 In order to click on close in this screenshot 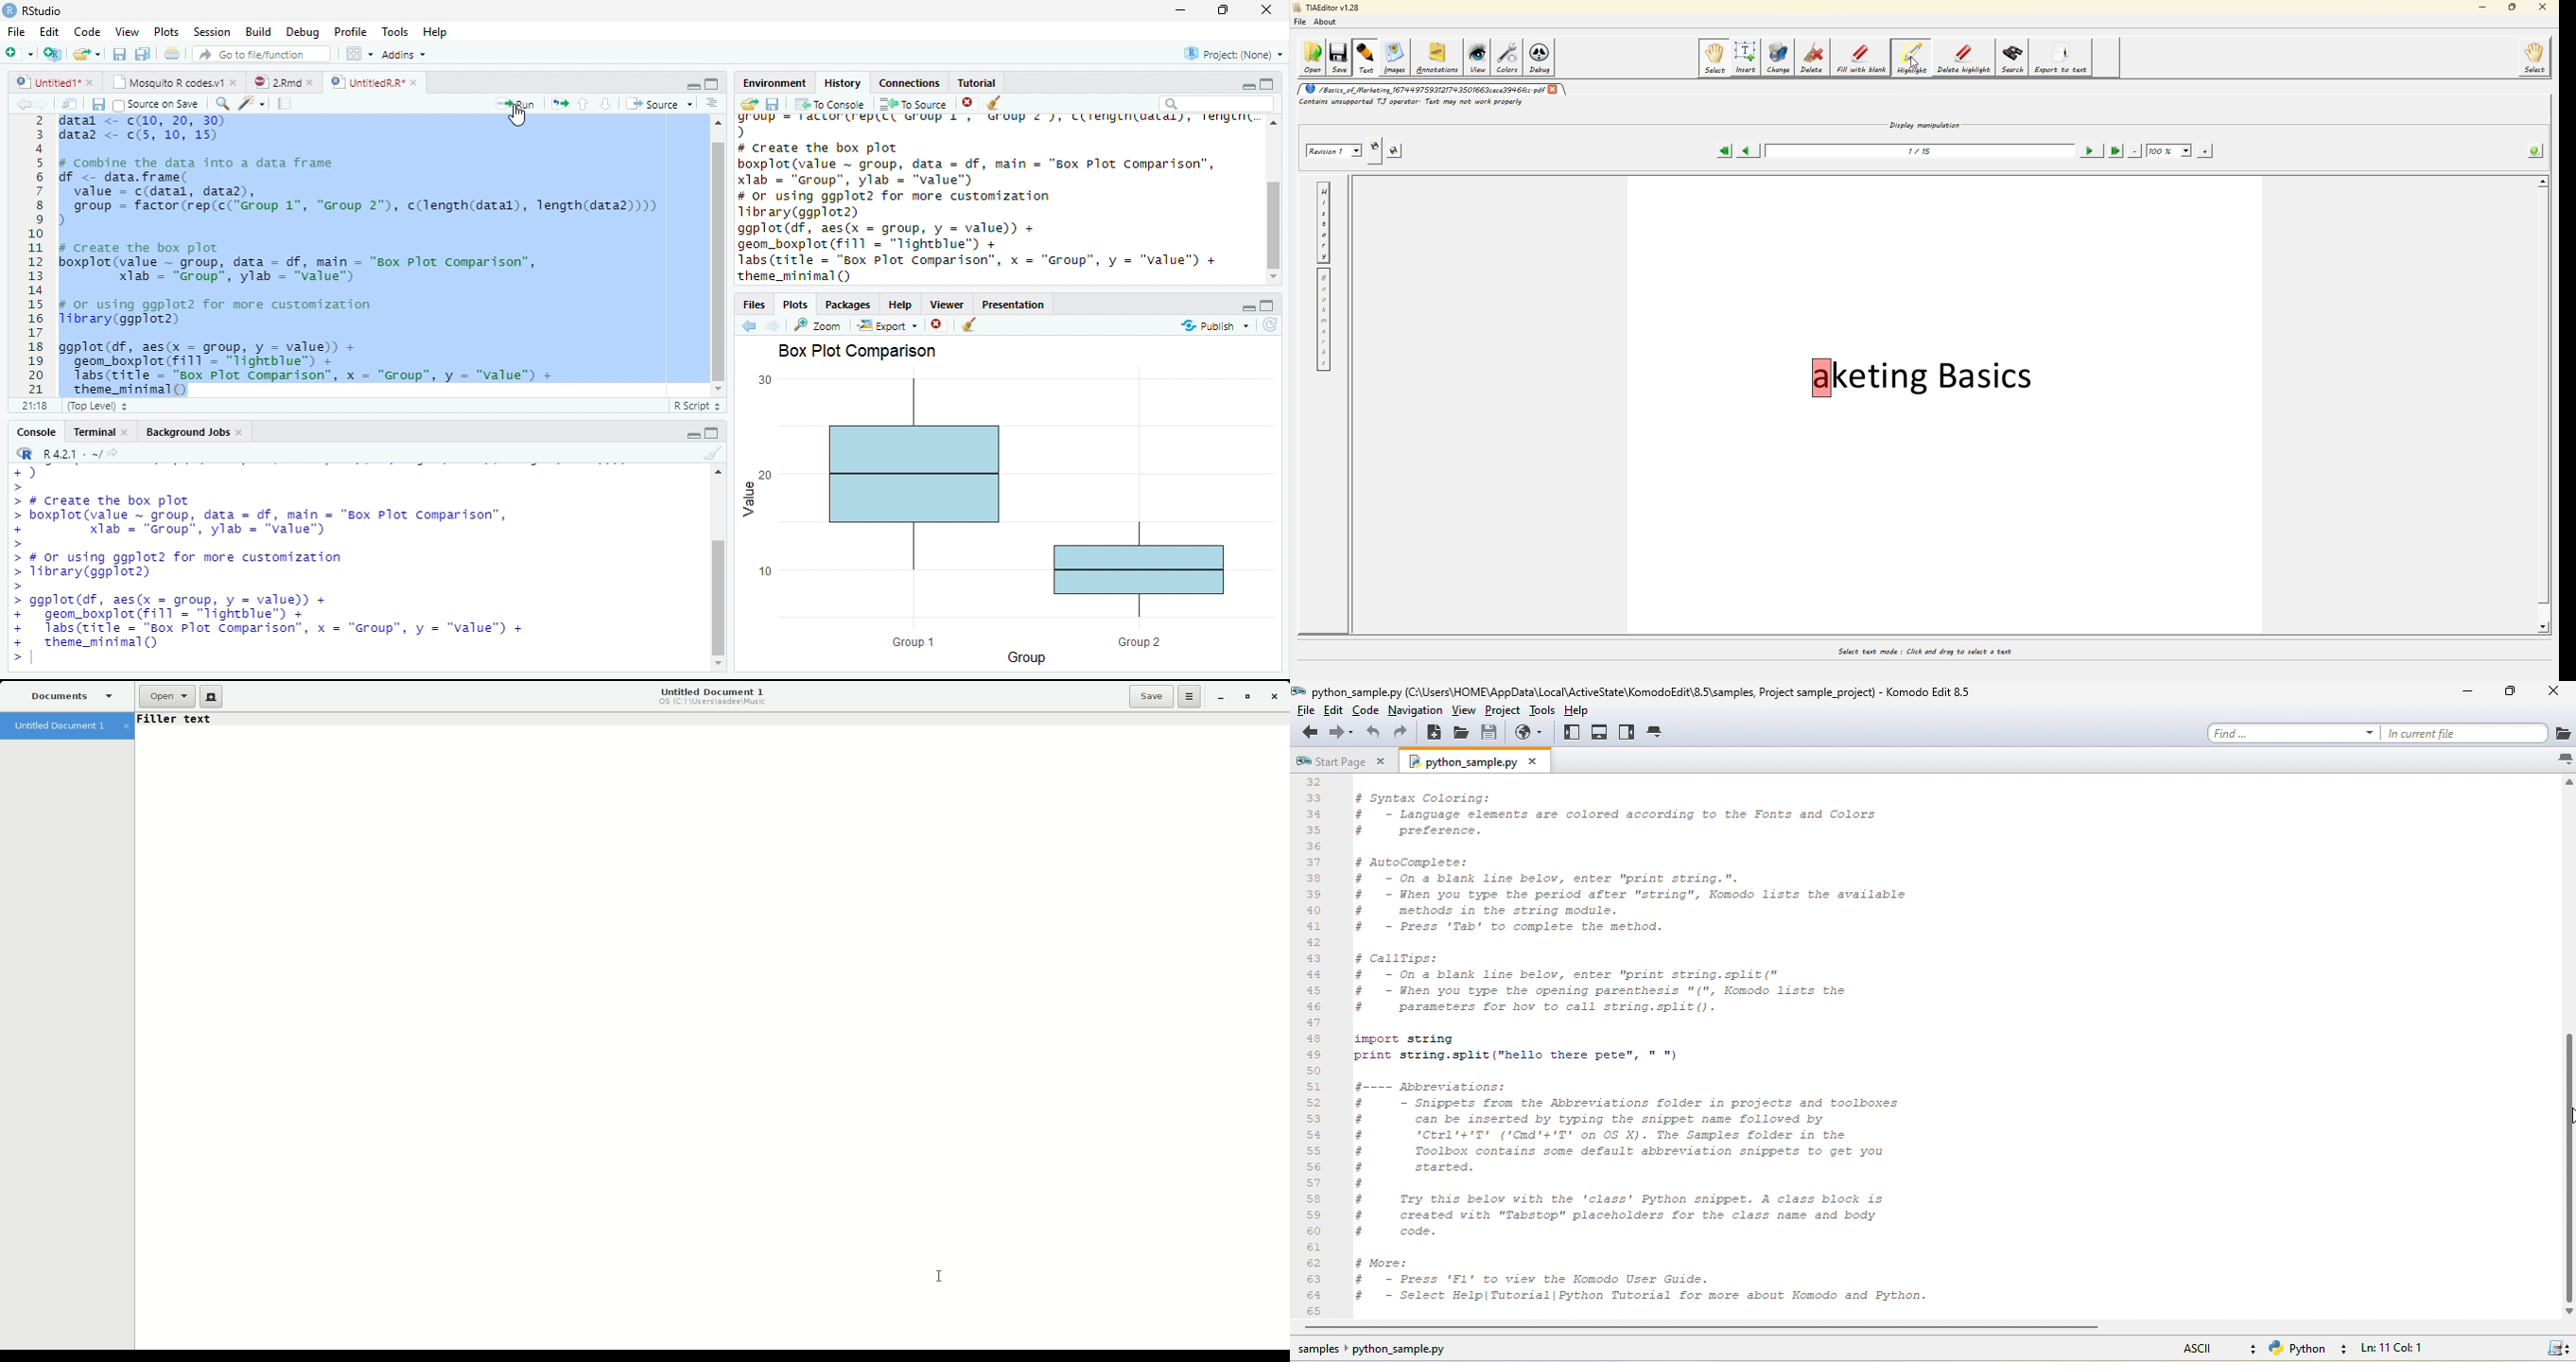, I will do `click(1266, 9)`.